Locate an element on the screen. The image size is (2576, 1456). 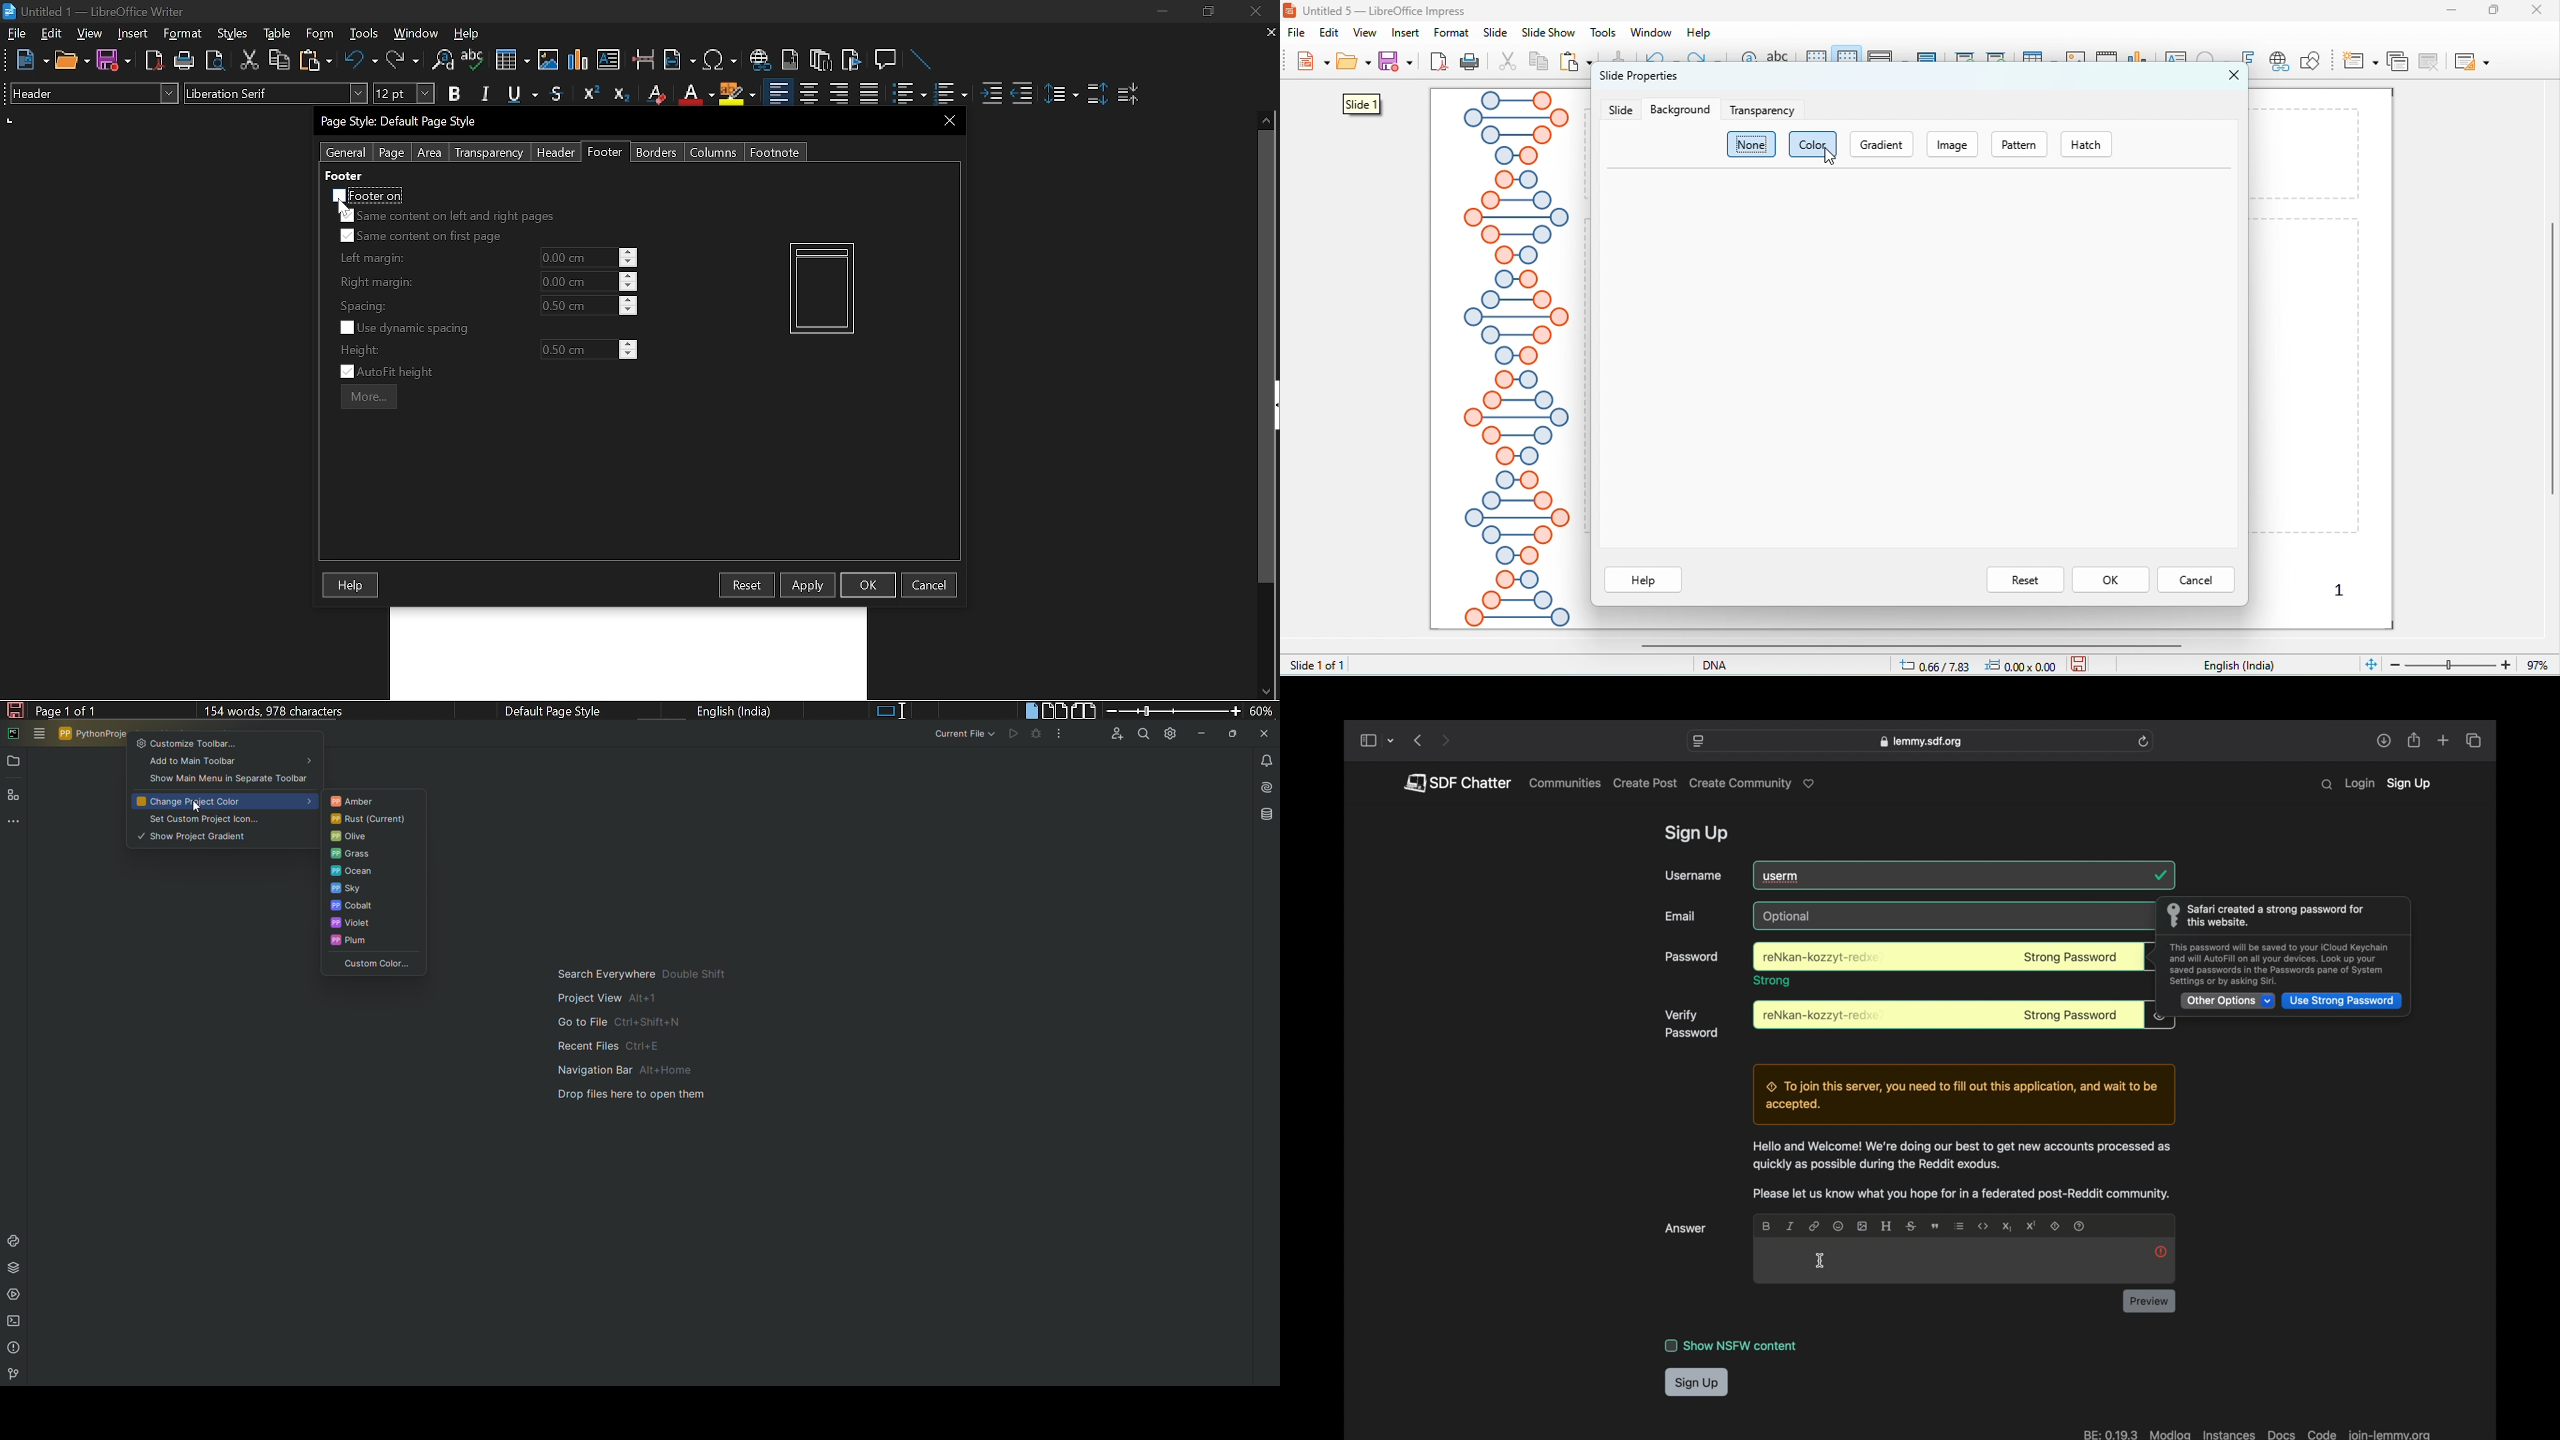
edit is located at coordinates (1332, 33).